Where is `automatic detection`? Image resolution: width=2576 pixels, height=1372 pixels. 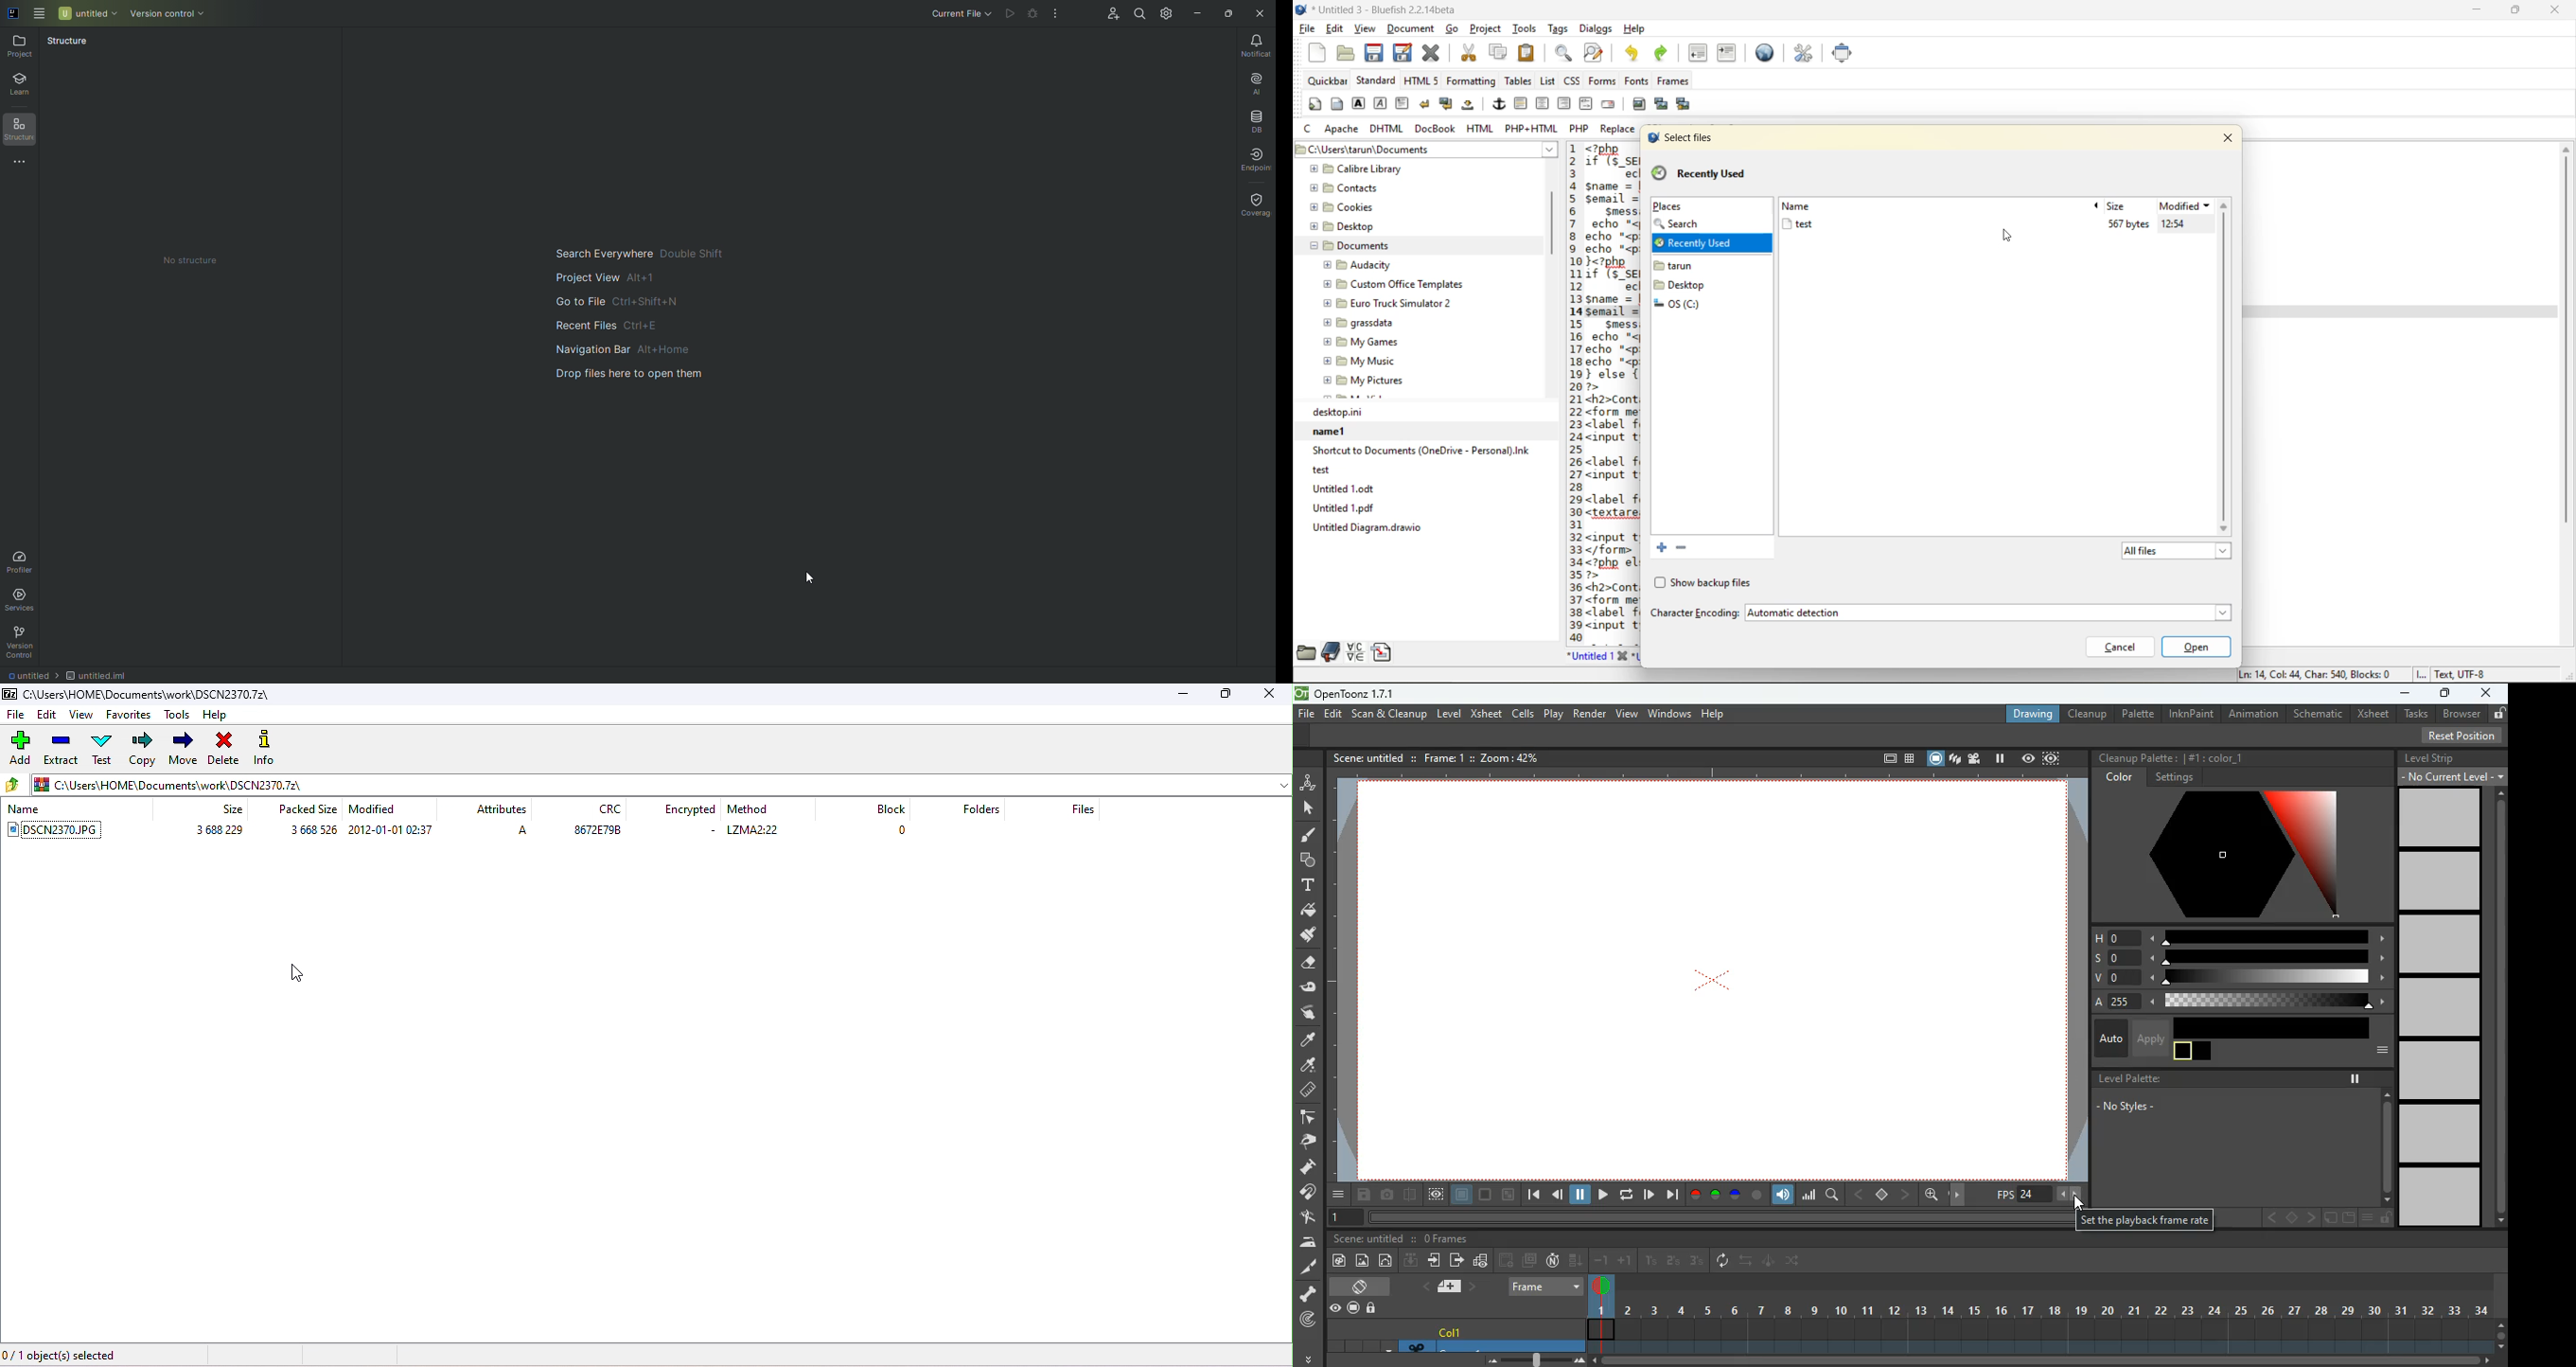 automatic detection is located at coordinates (1985, 613).